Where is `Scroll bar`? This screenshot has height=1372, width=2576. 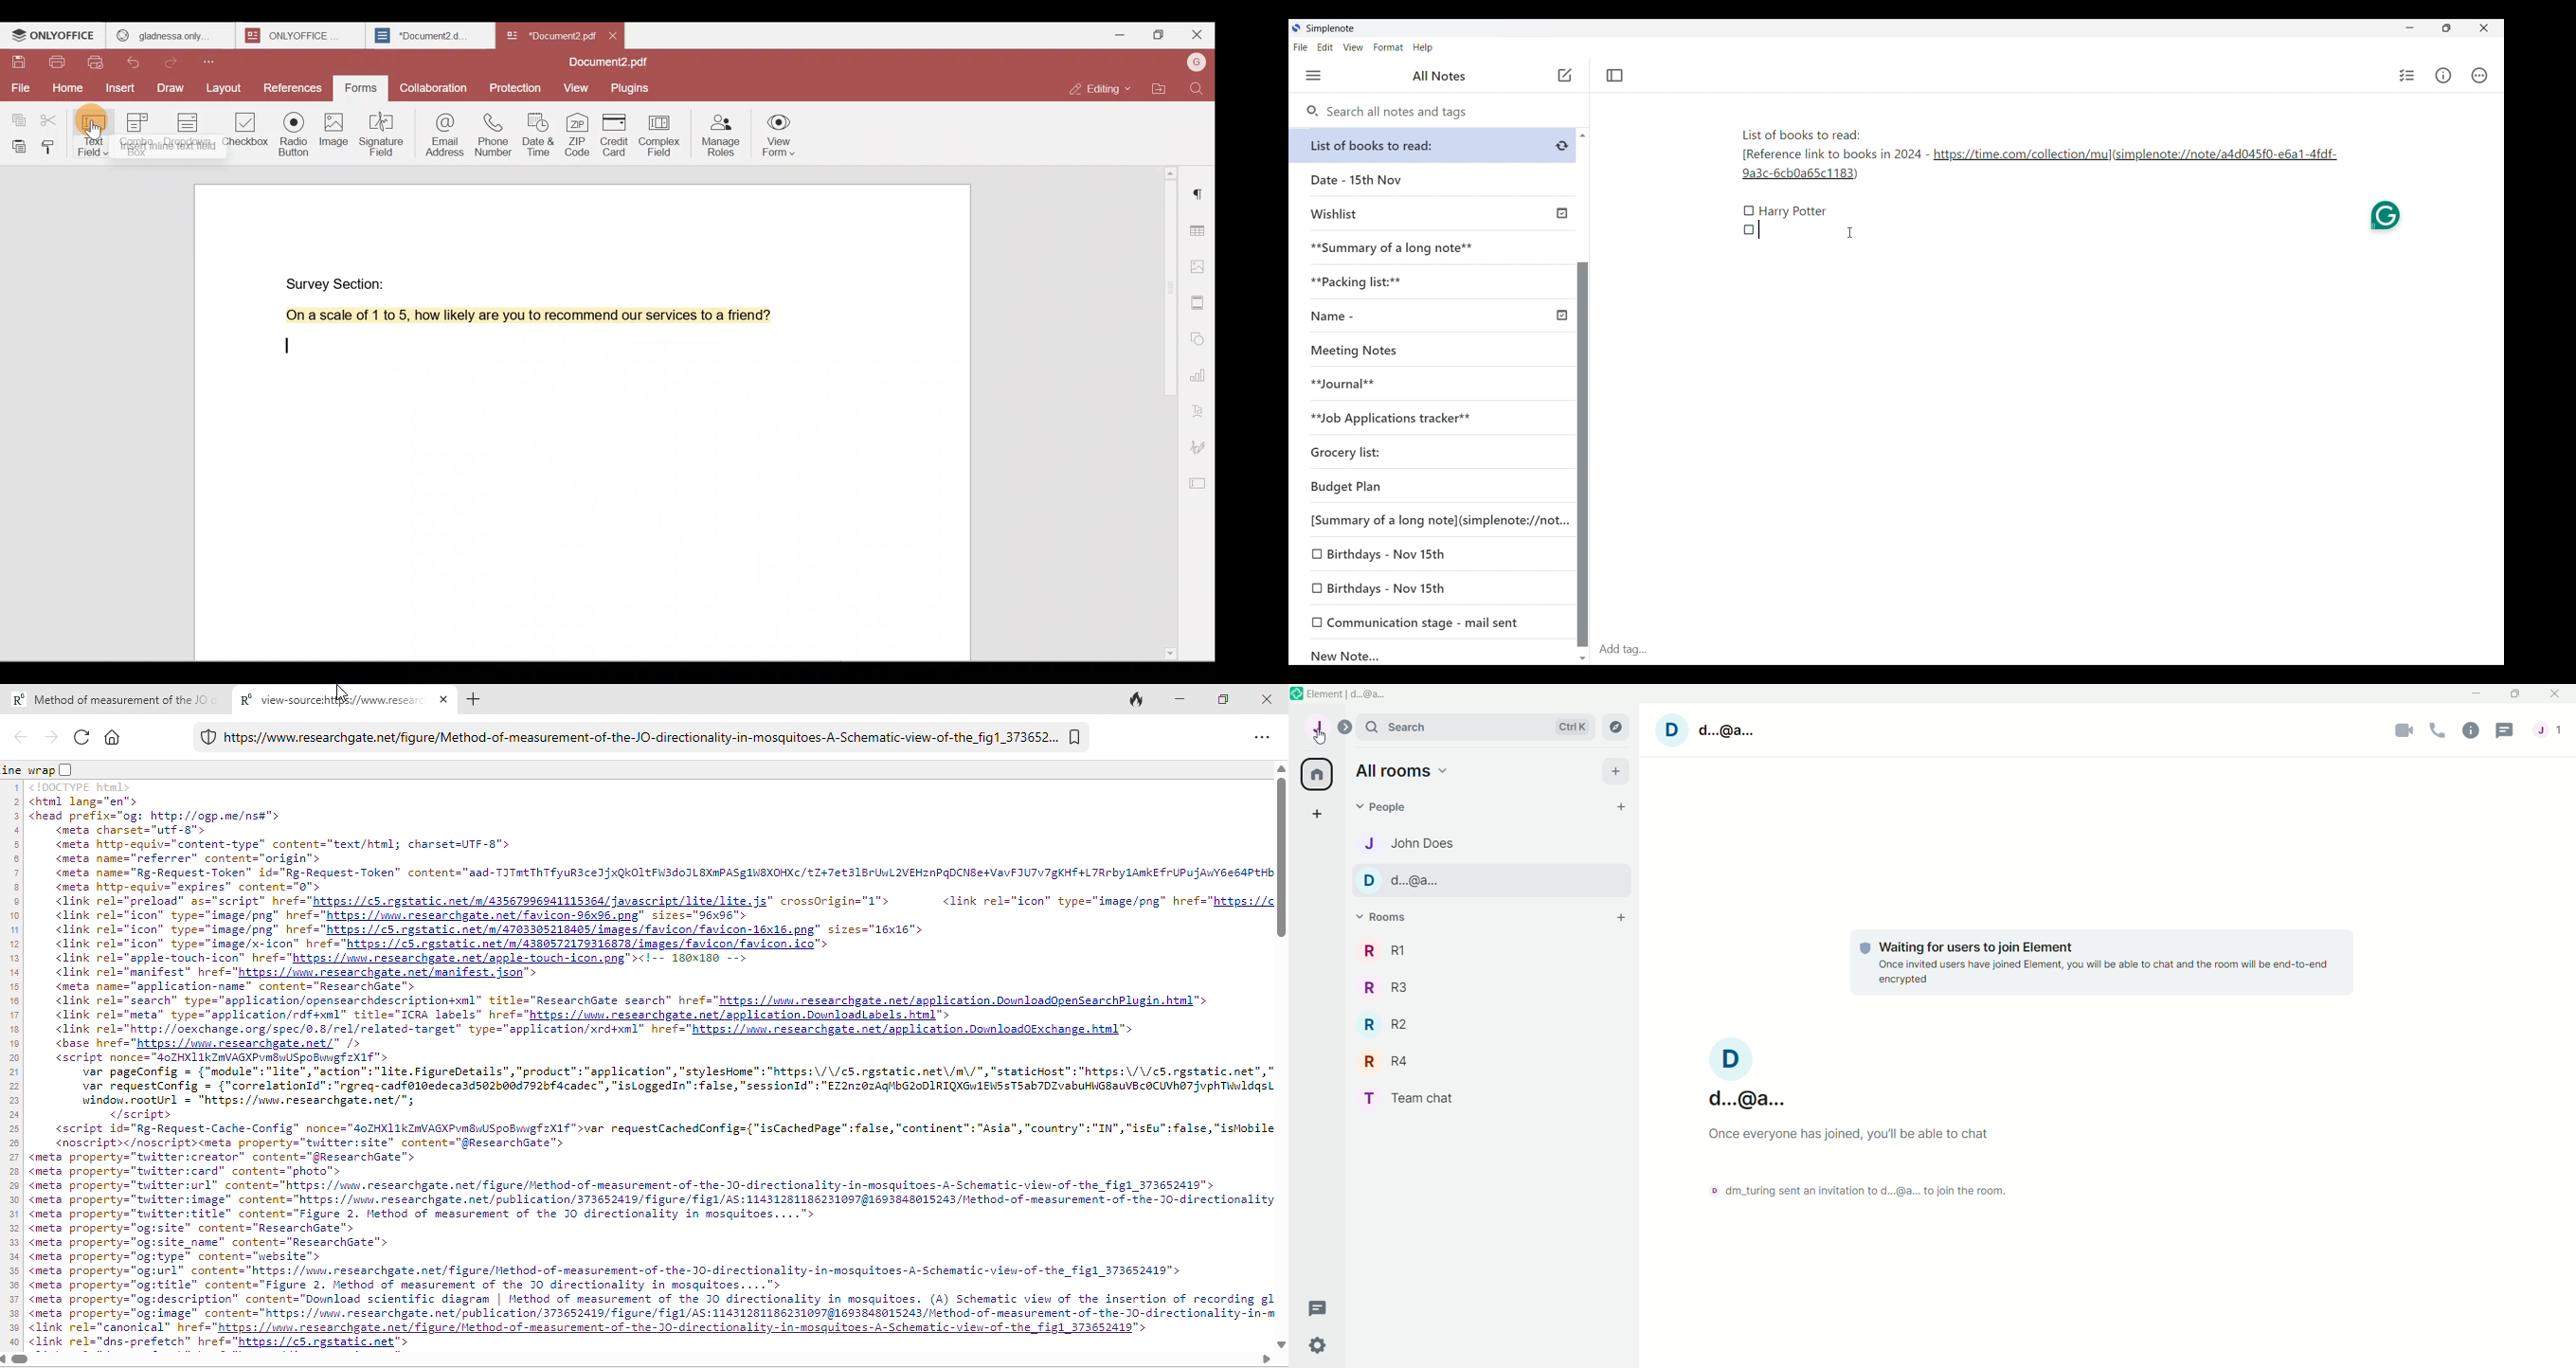
Scroll bar is located at coordinates (1167, 410).